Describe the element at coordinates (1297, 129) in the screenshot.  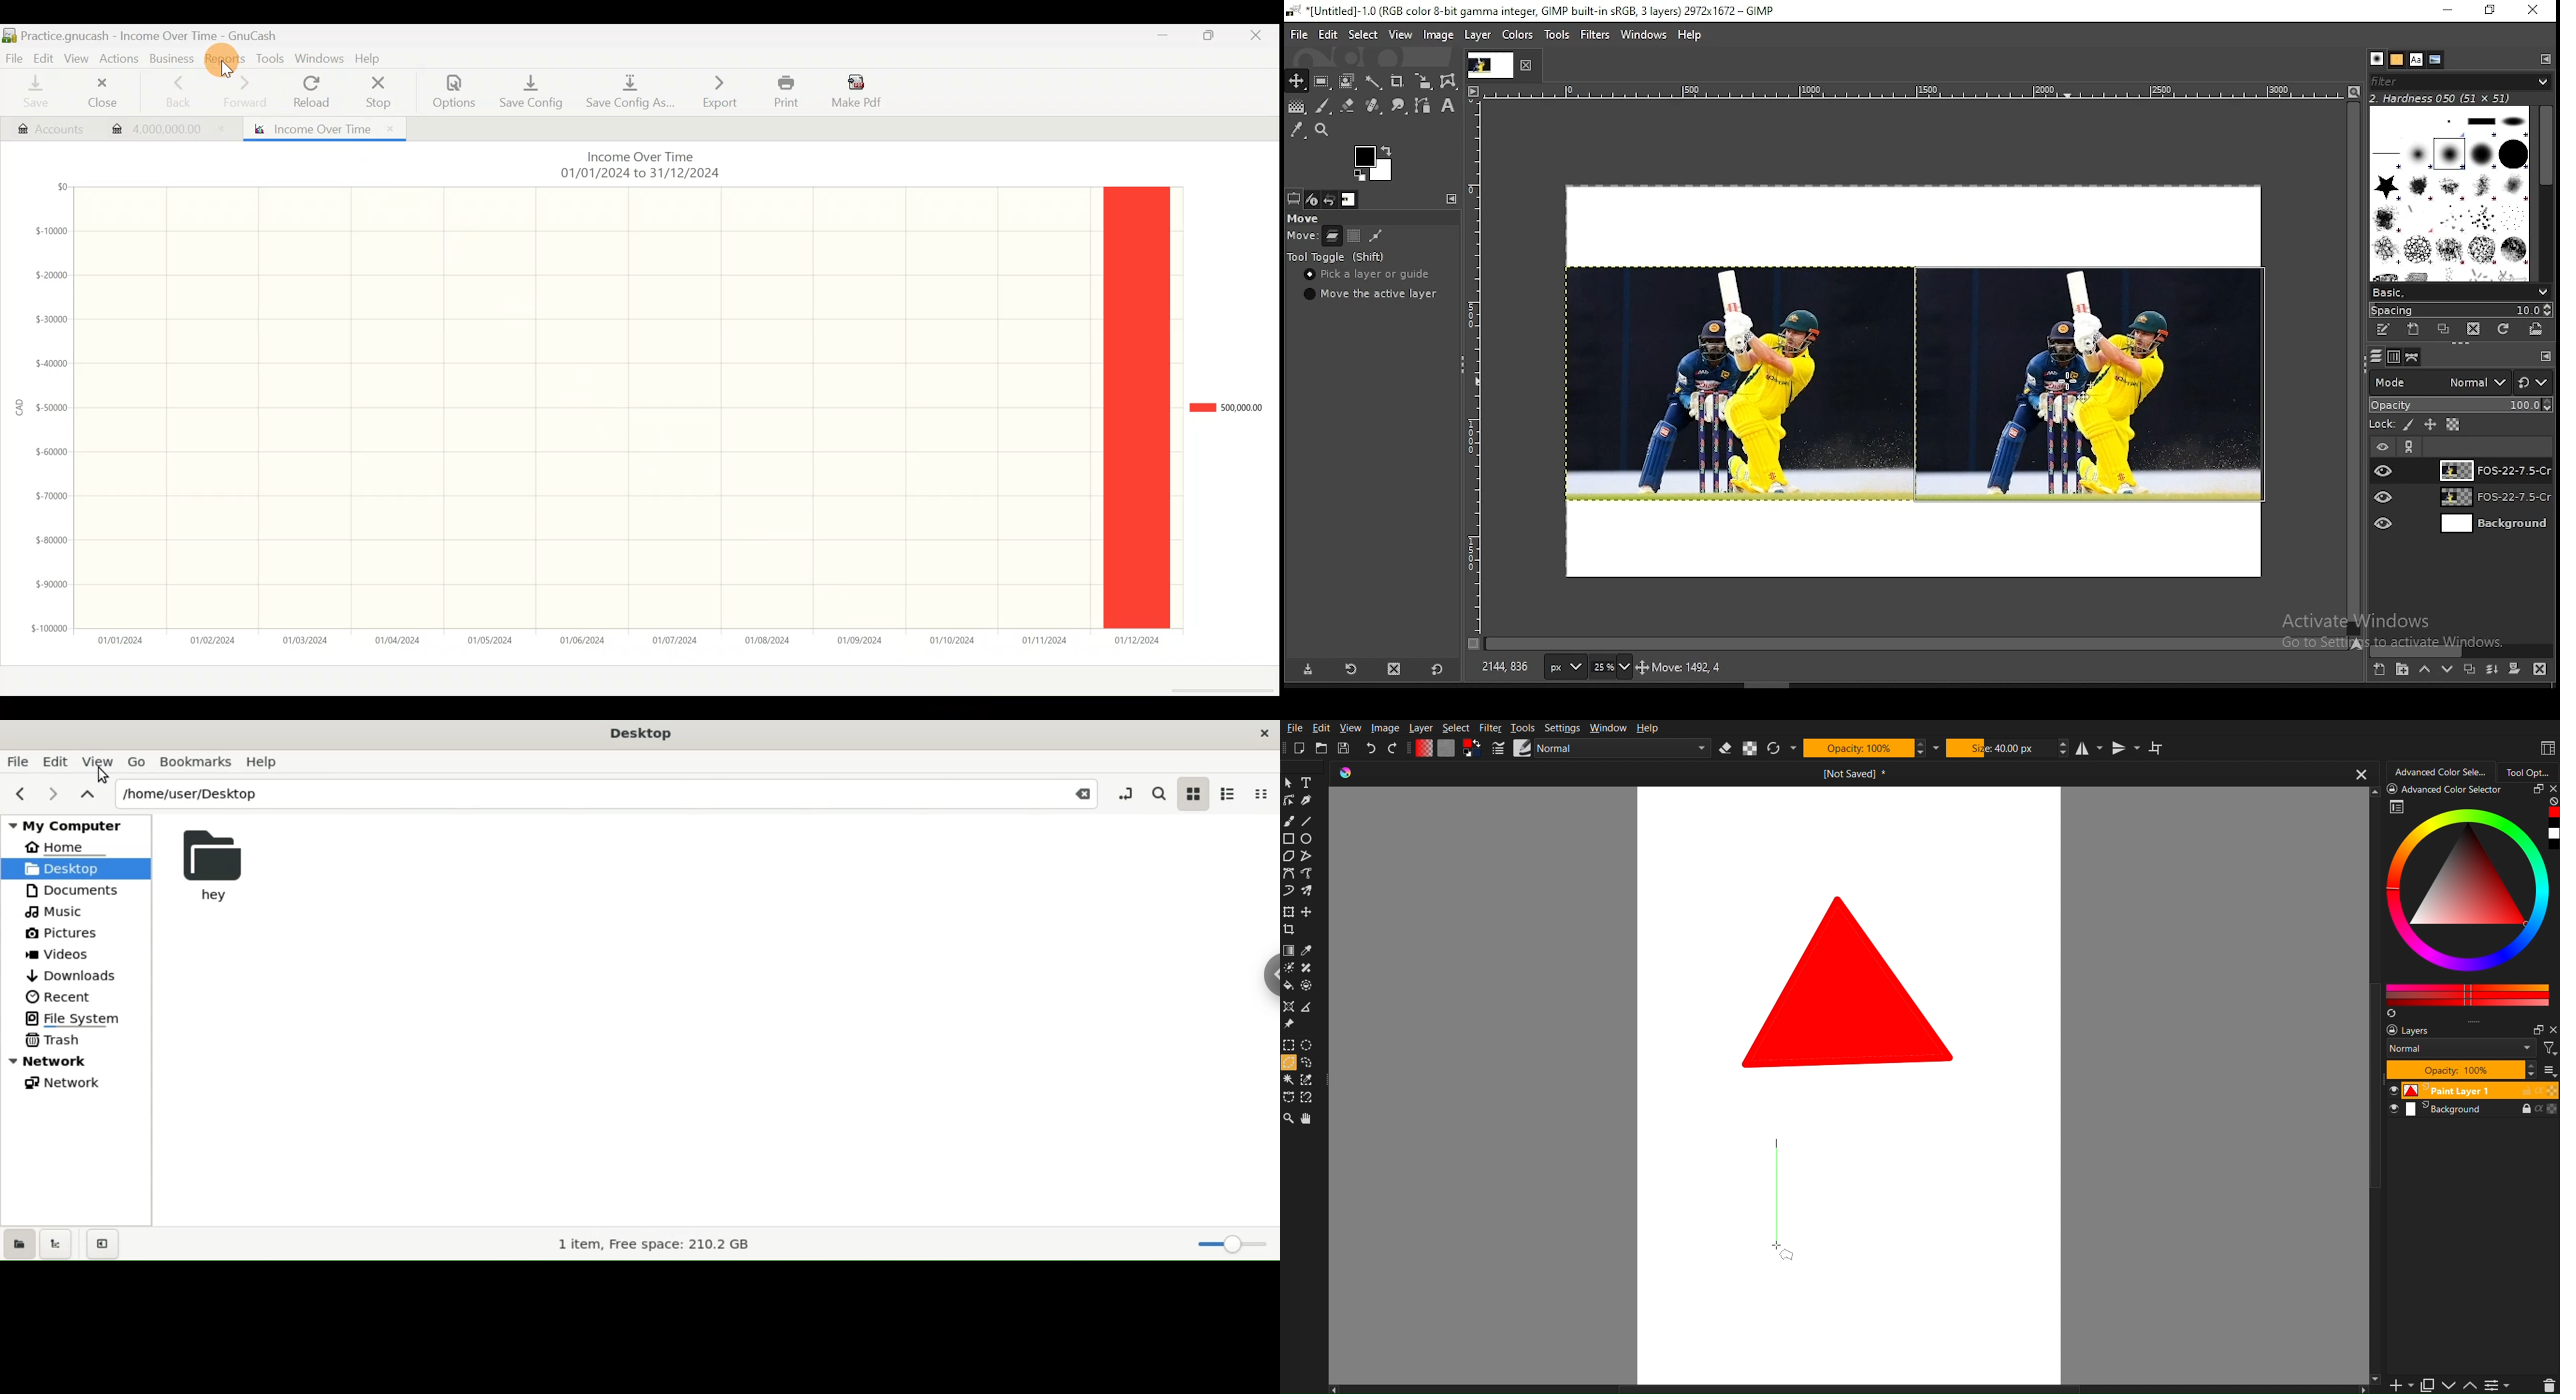
I see `color picker tool` at that location.